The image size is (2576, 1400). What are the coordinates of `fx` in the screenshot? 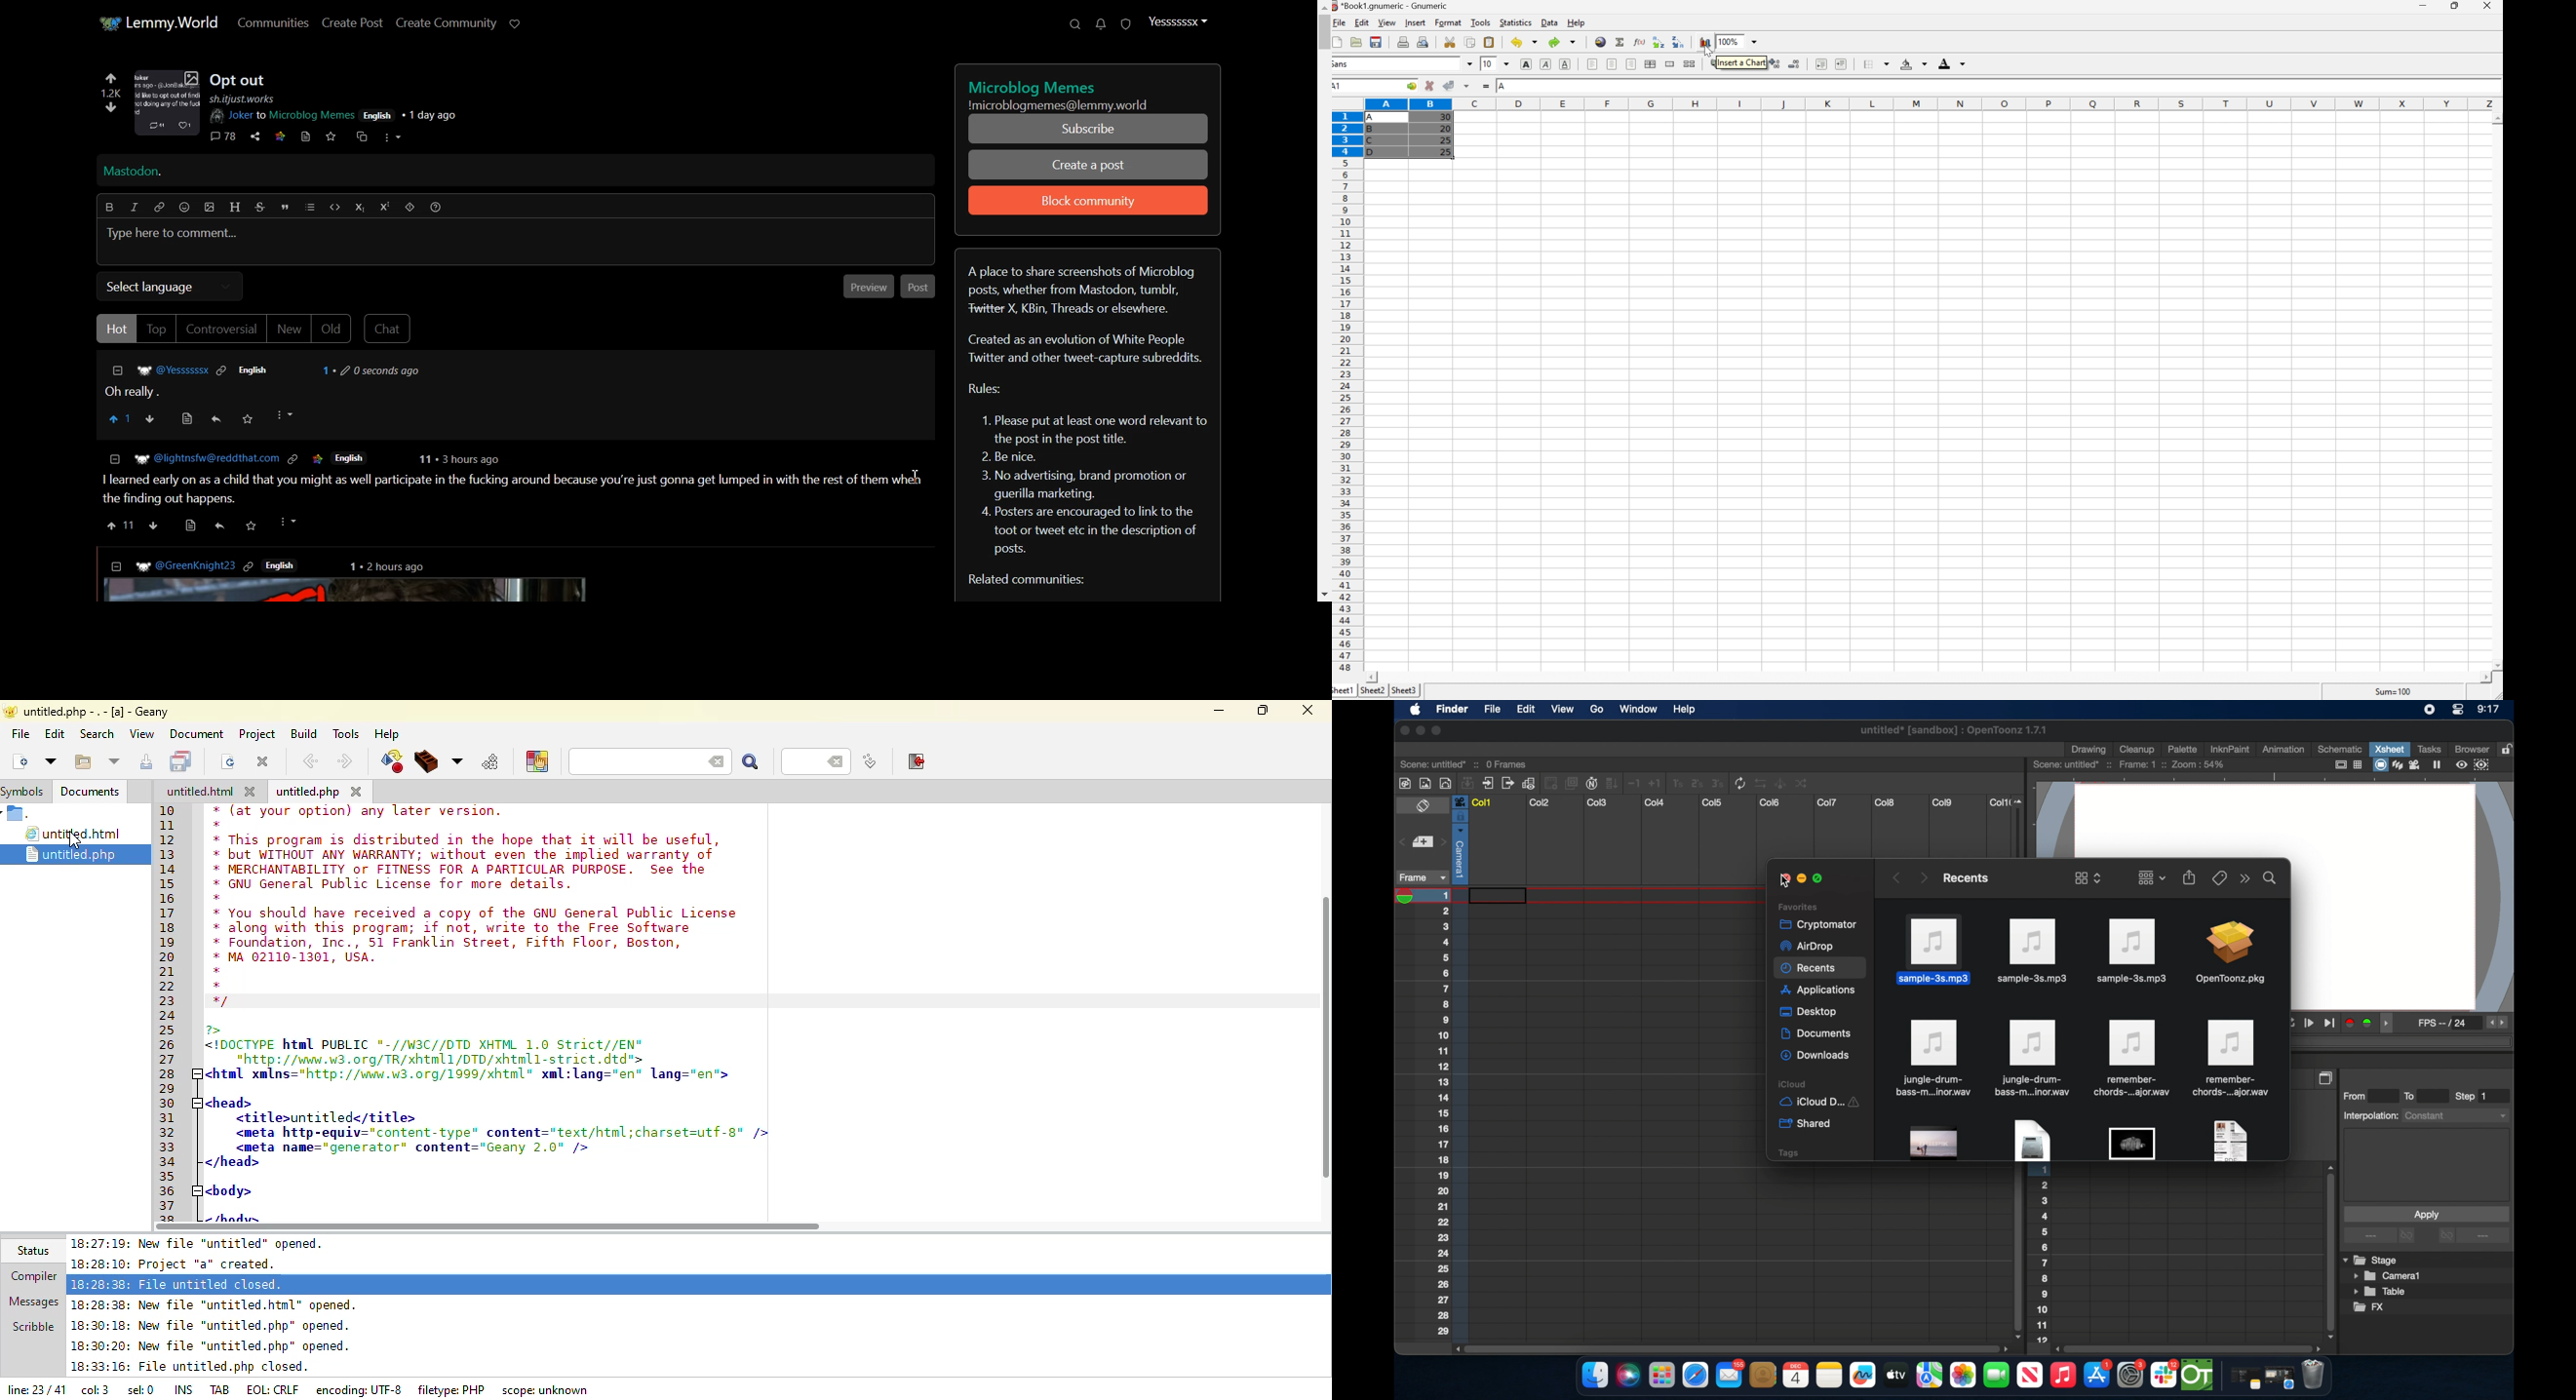 It's located at (2370, 1307).